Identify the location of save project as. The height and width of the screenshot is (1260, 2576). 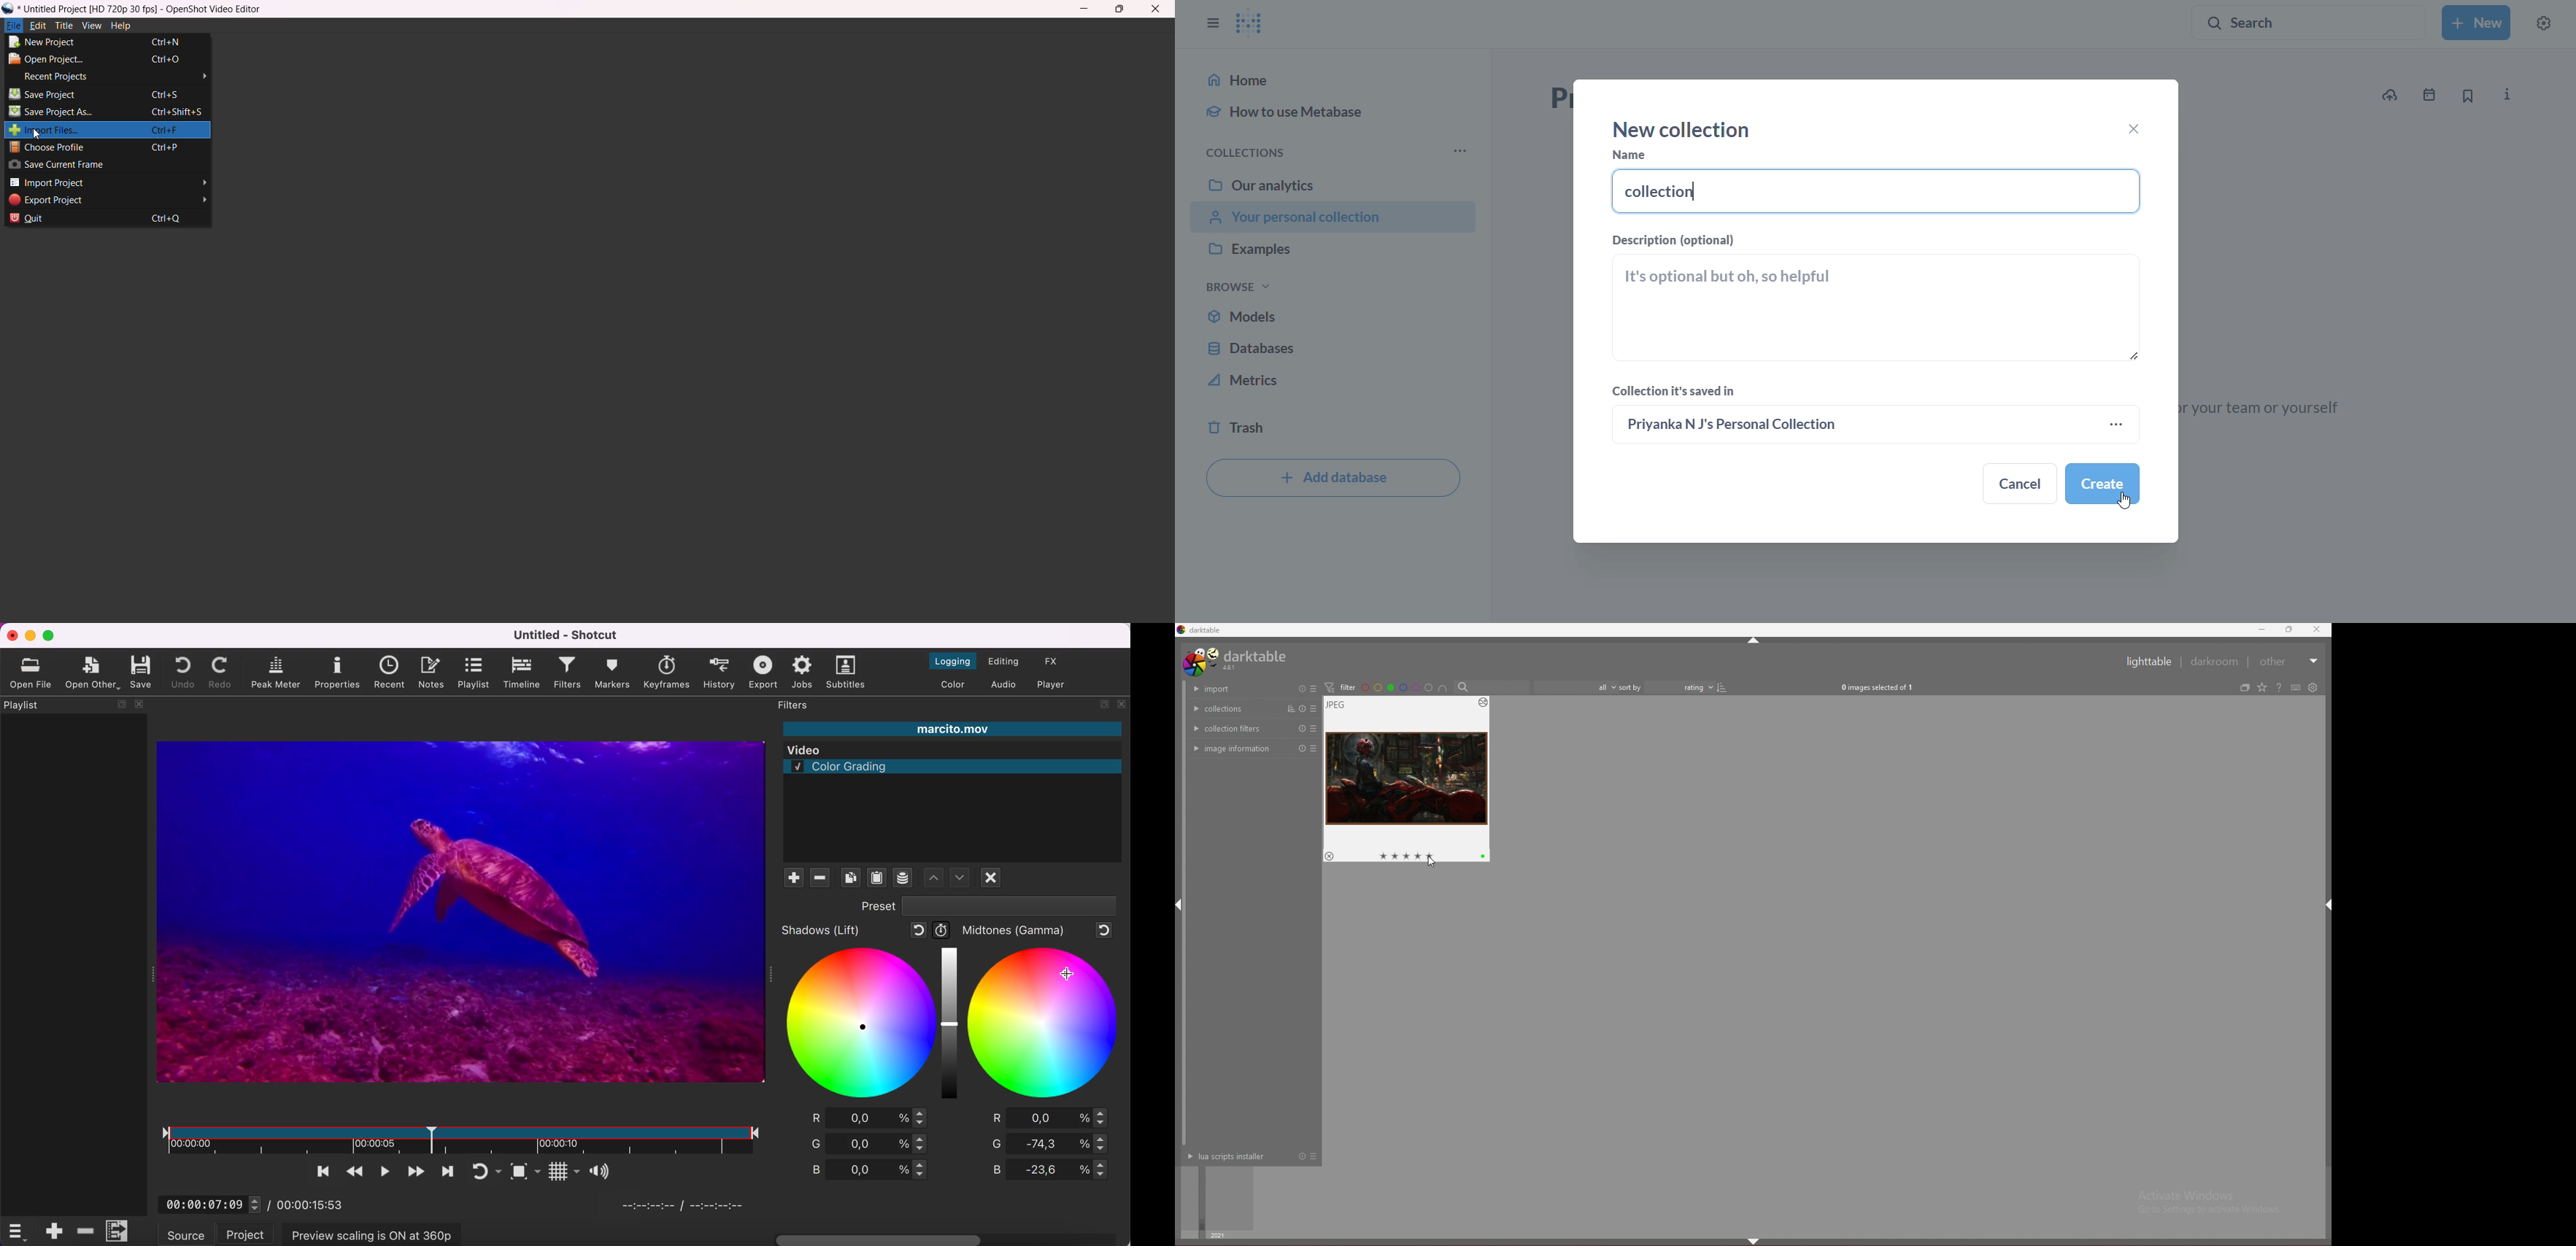
(107, 112).